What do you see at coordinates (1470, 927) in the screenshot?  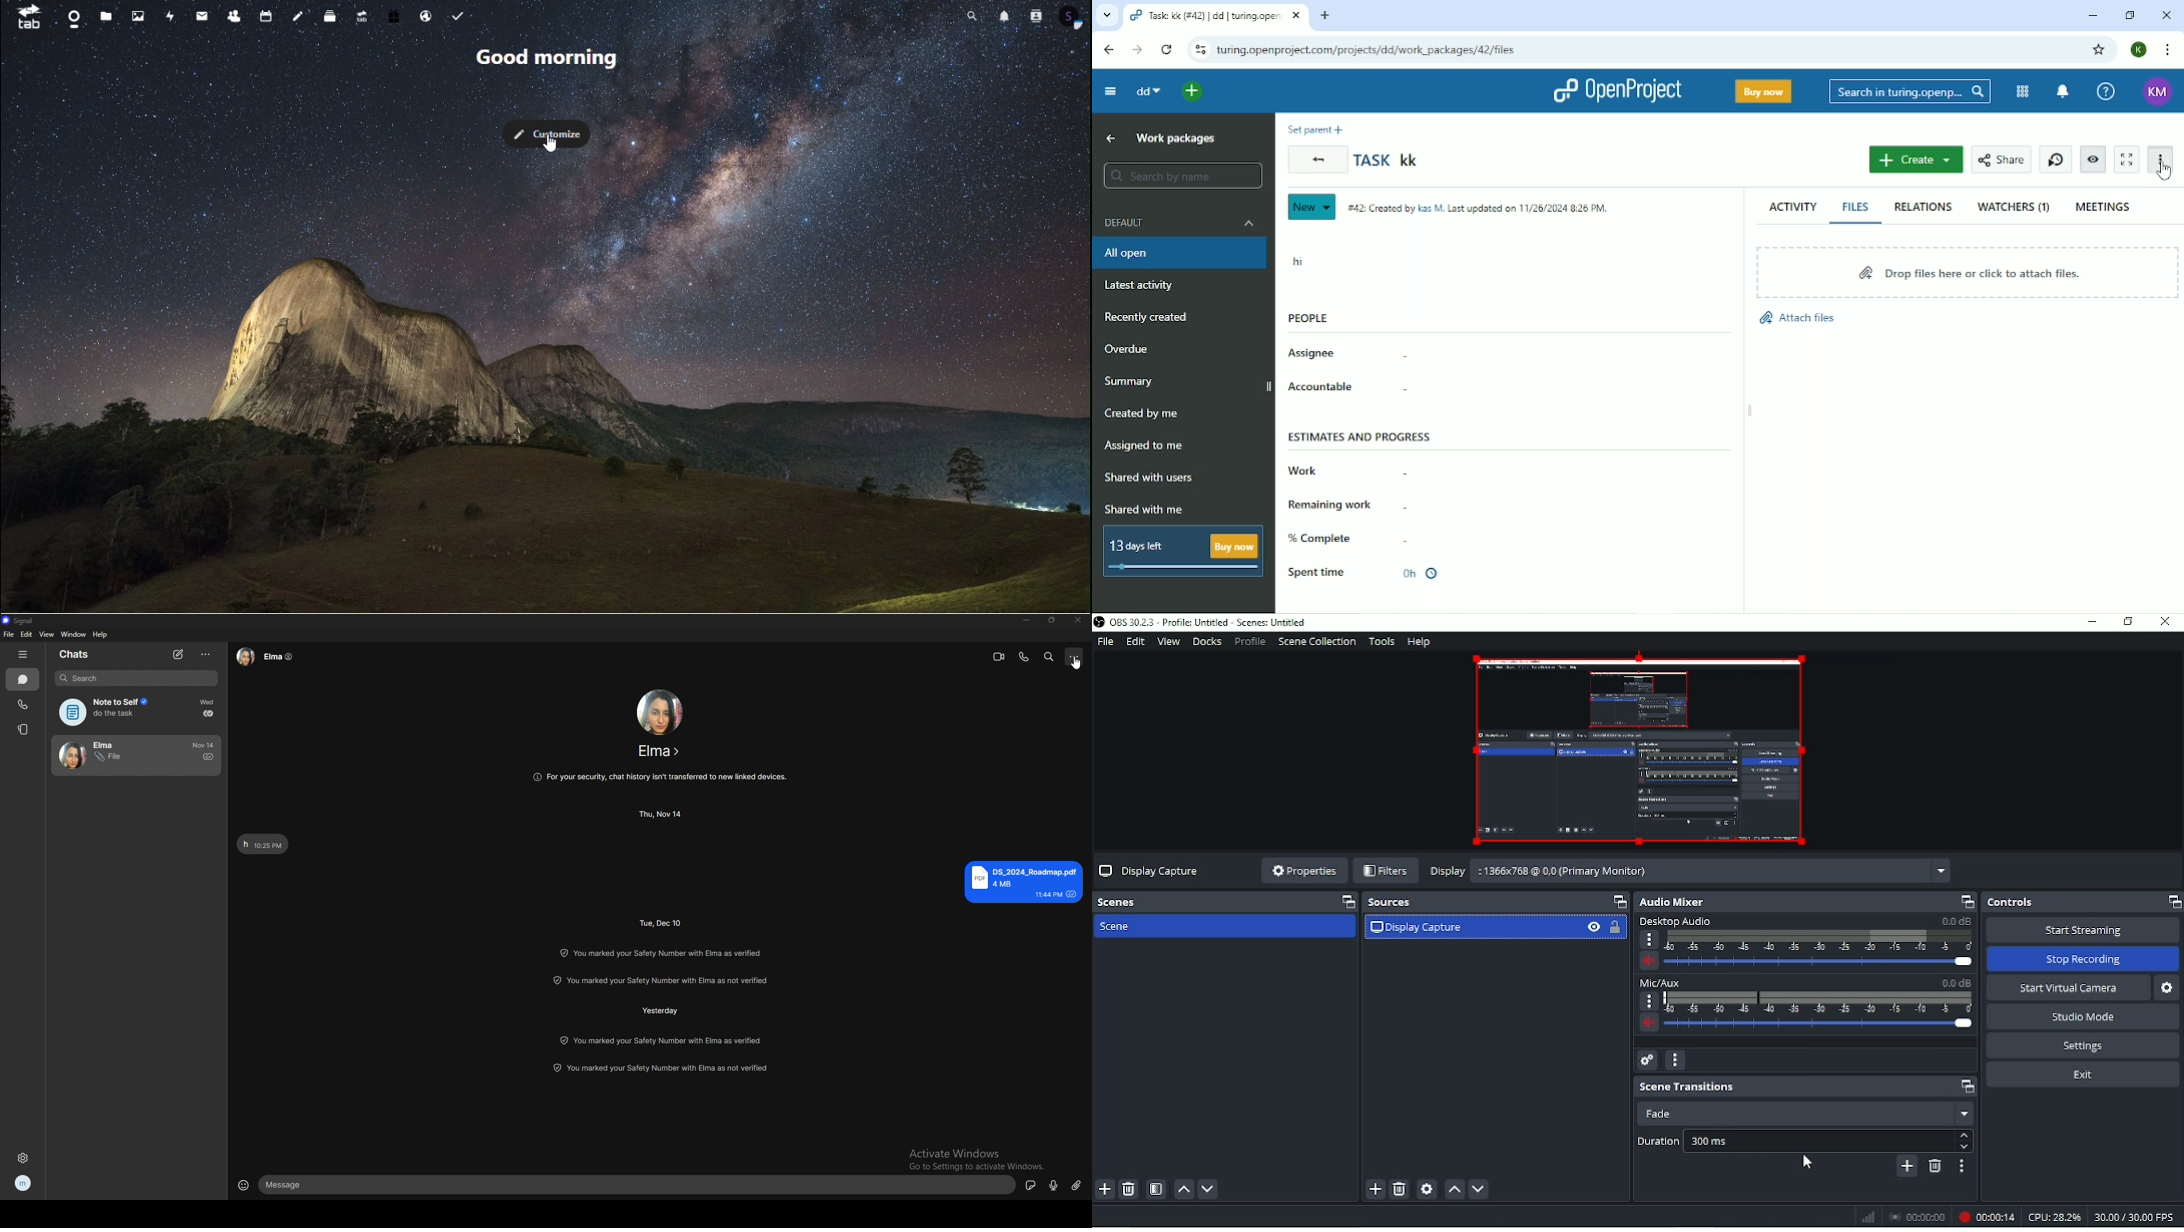 I see `Scene` at bounding box center [1470, 927].